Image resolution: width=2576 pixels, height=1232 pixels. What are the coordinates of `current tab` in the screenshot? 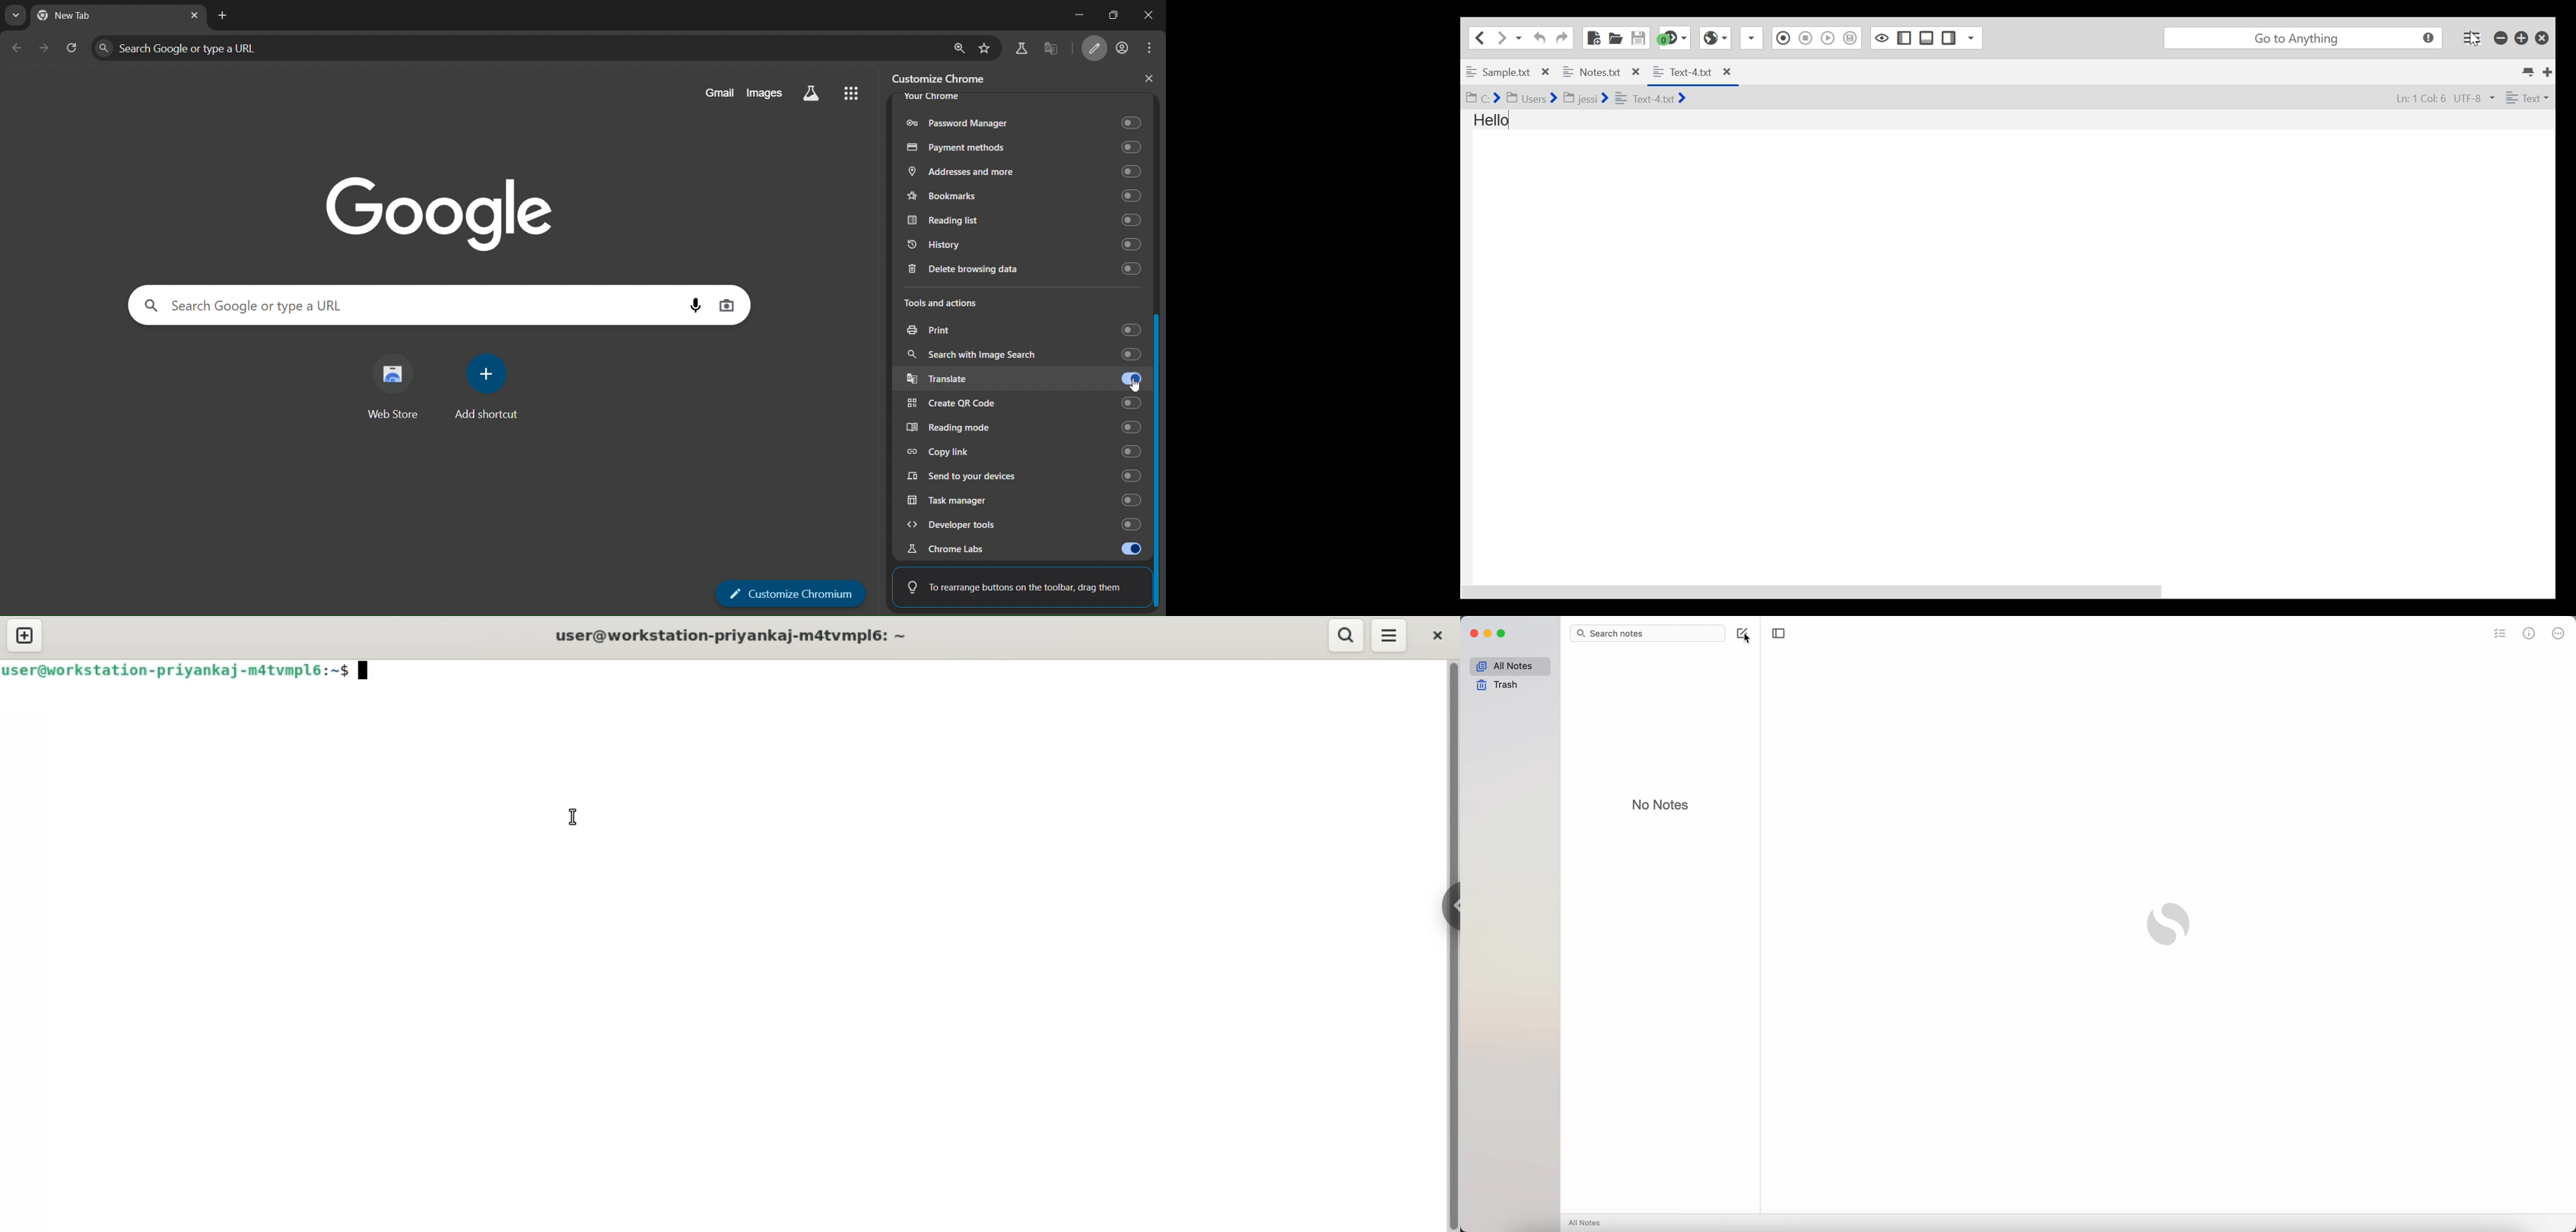 It's located at (84, 17).